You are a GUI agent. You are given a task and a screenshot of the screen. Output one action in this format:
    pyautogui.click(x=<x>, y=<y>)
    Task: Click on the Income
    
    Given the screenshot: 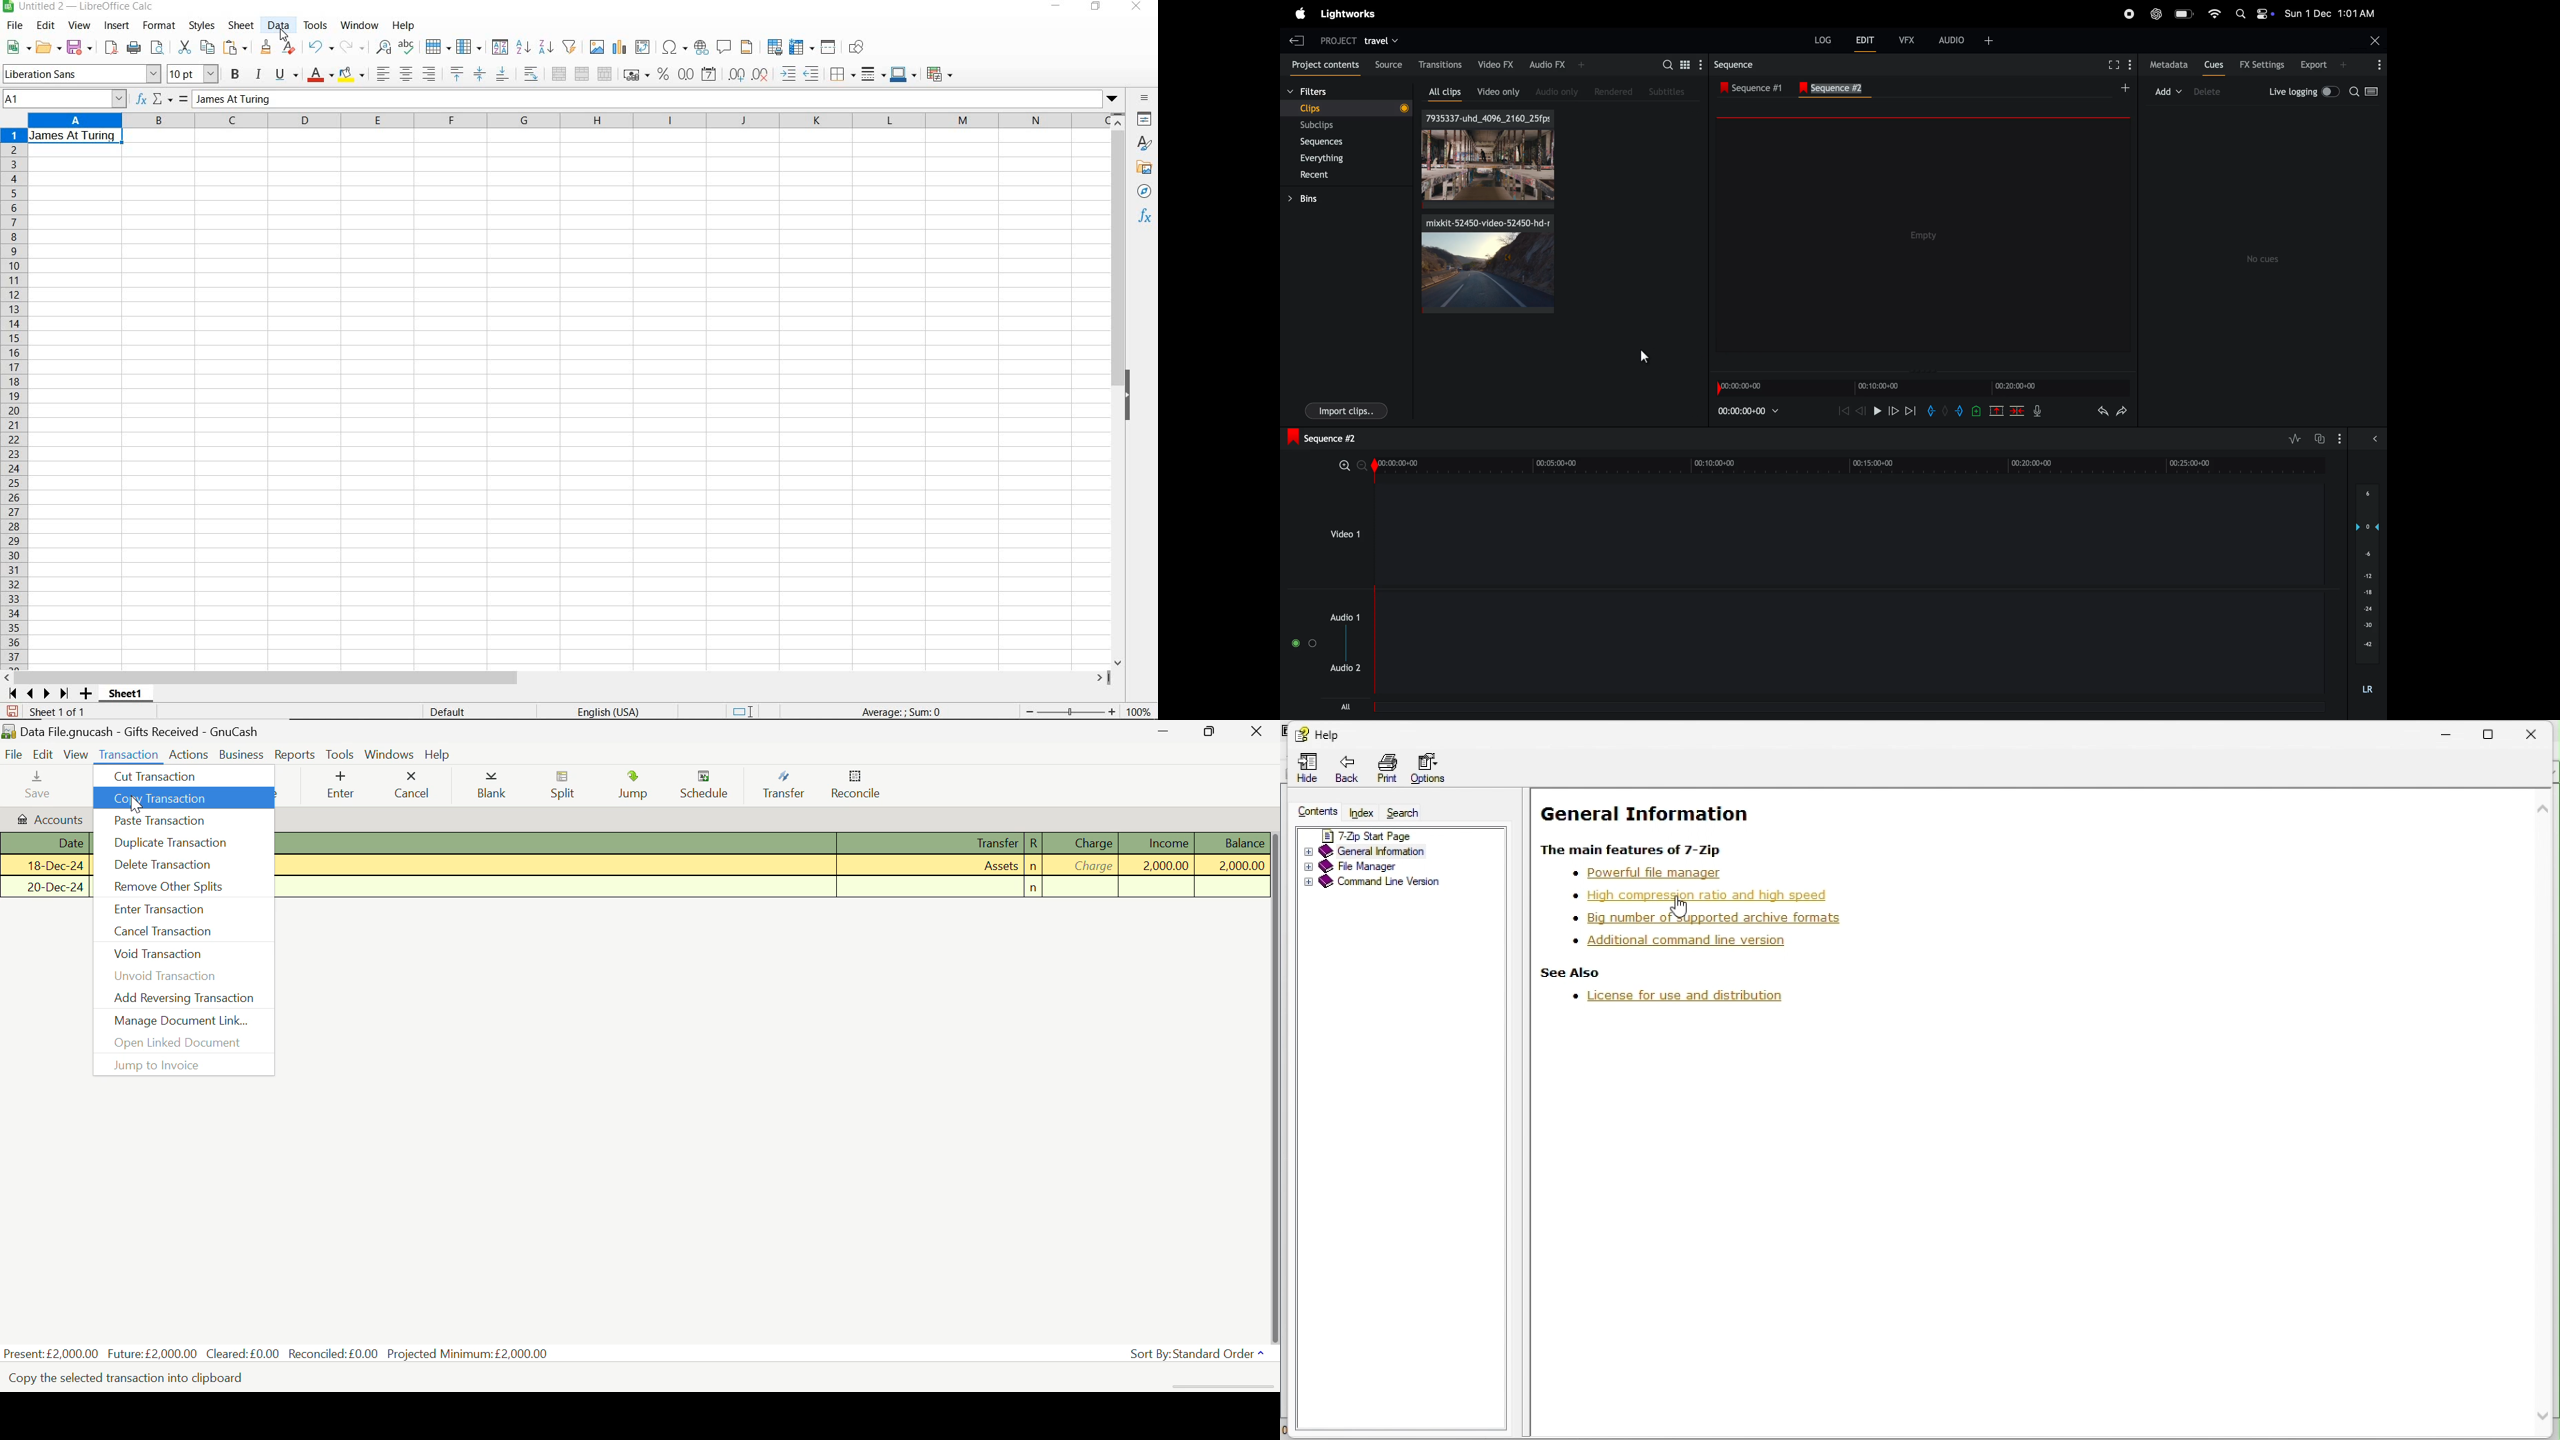 What is the action you would take?
    pyautogui.click(x=1159, y=865)
    